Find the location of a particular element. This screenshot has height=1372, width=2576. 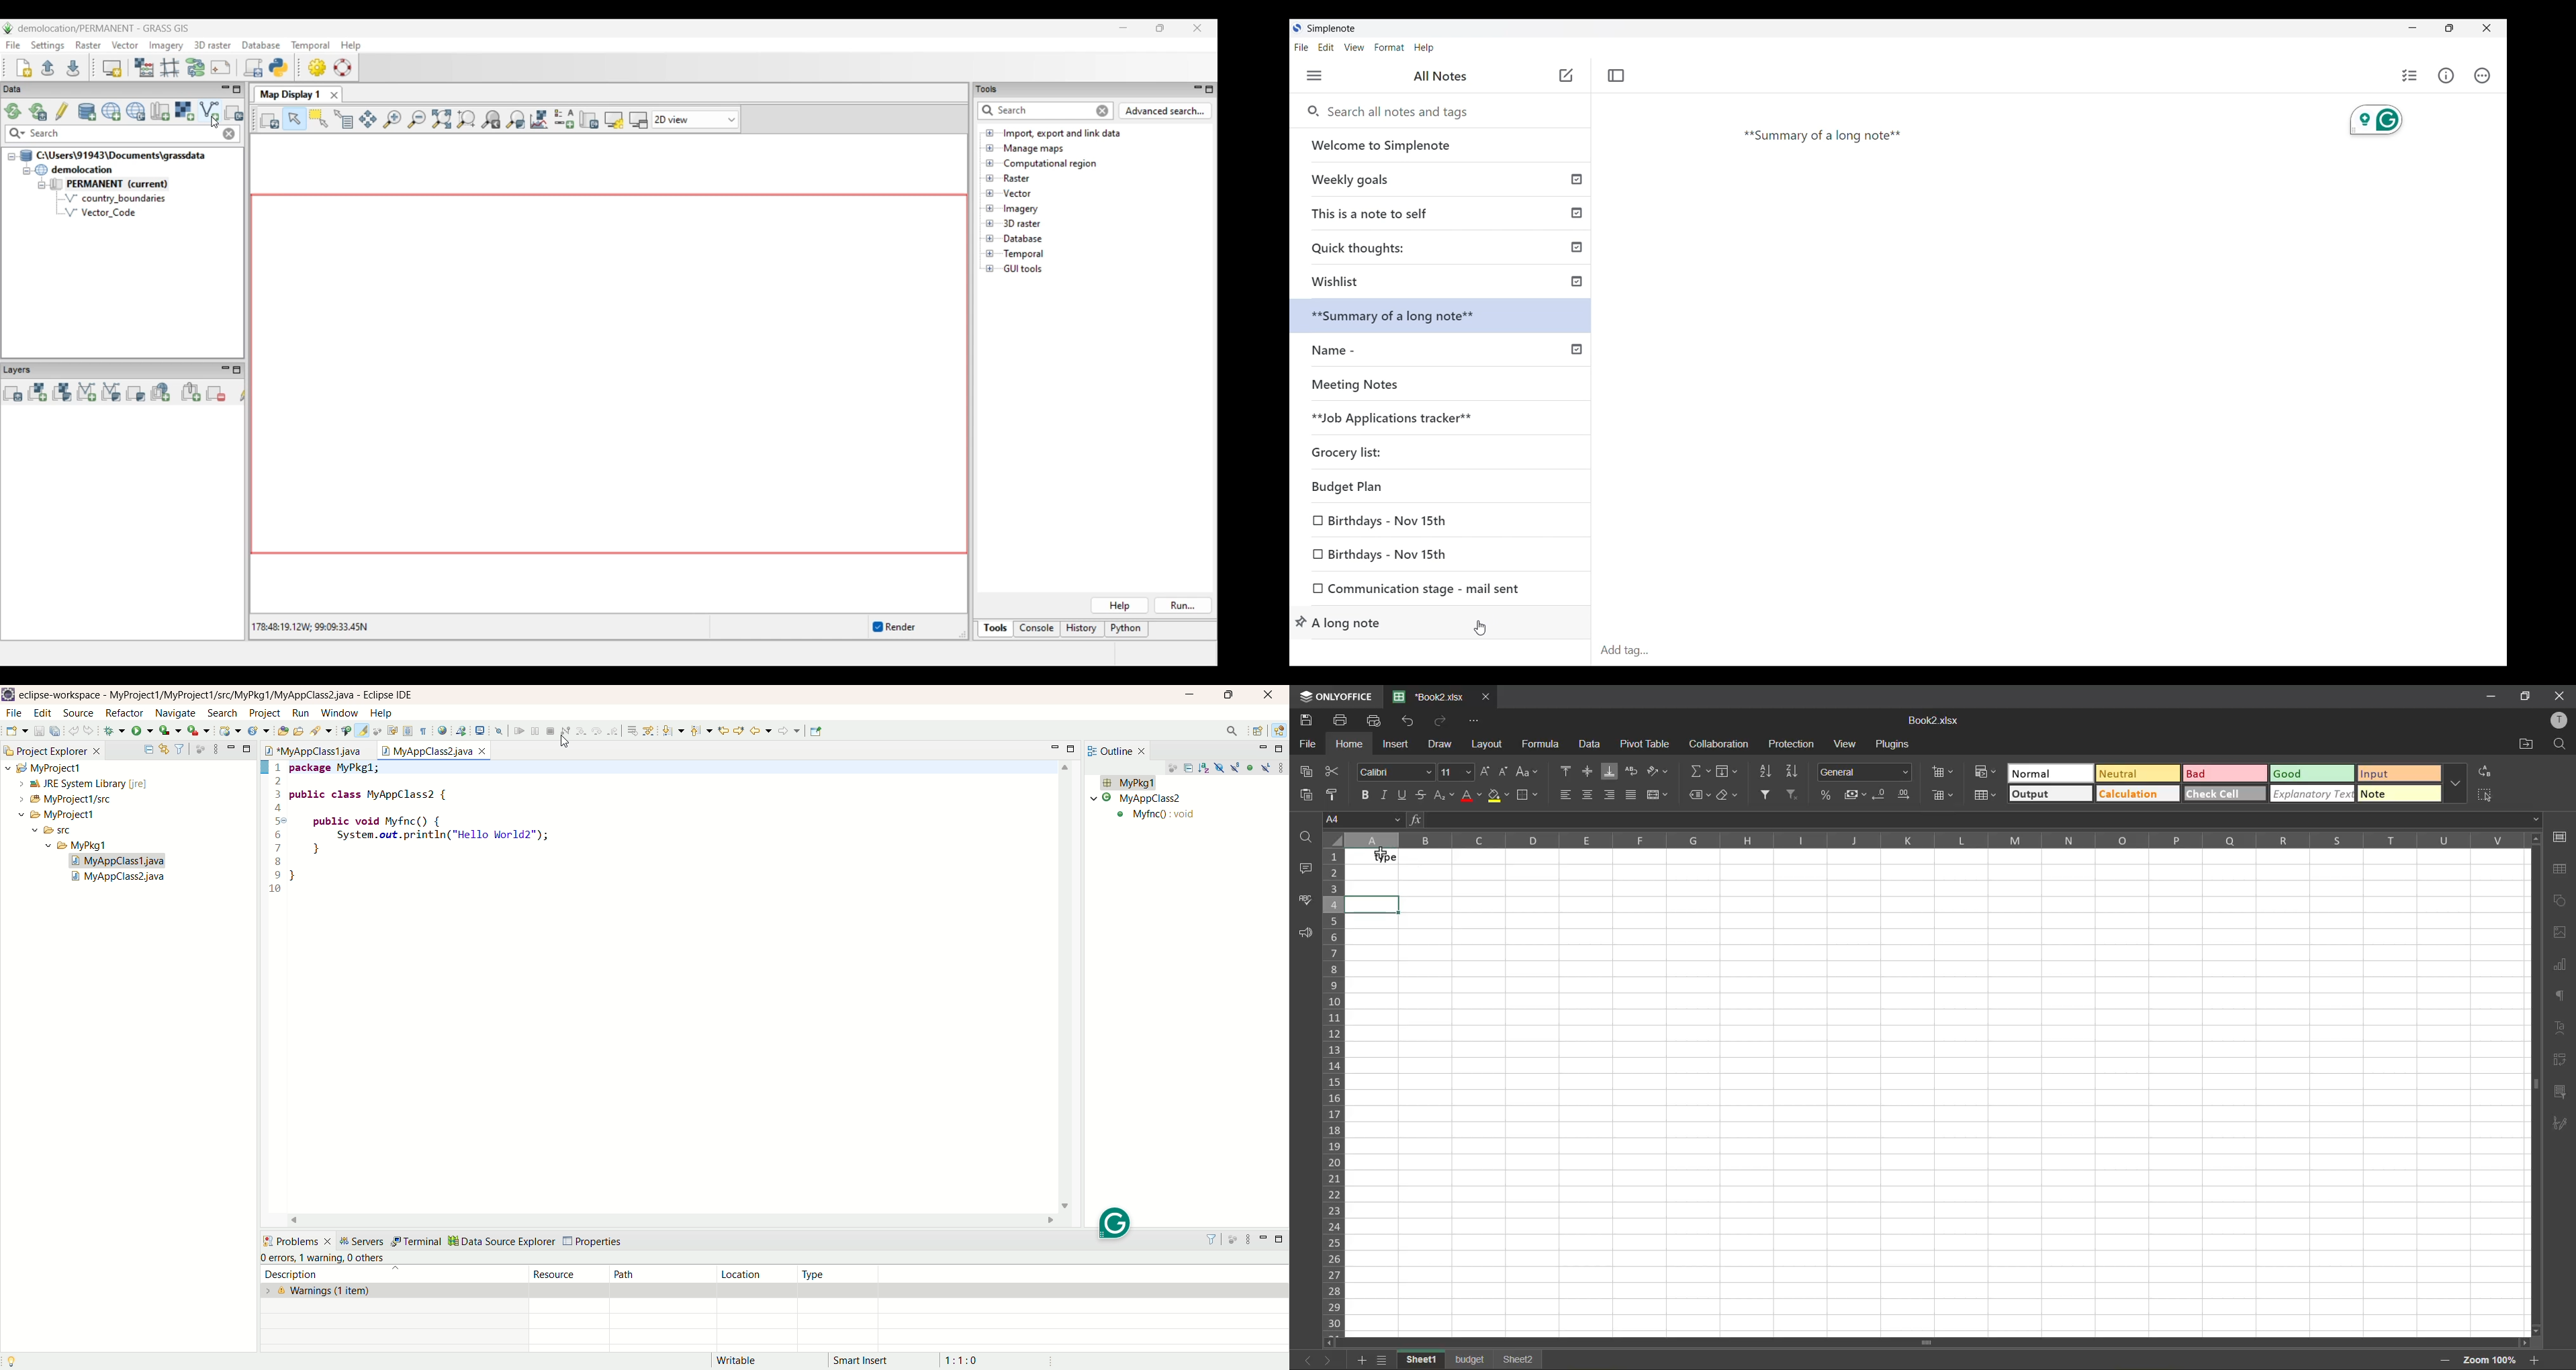

increase decimal is located at coordinates (1907, 796).